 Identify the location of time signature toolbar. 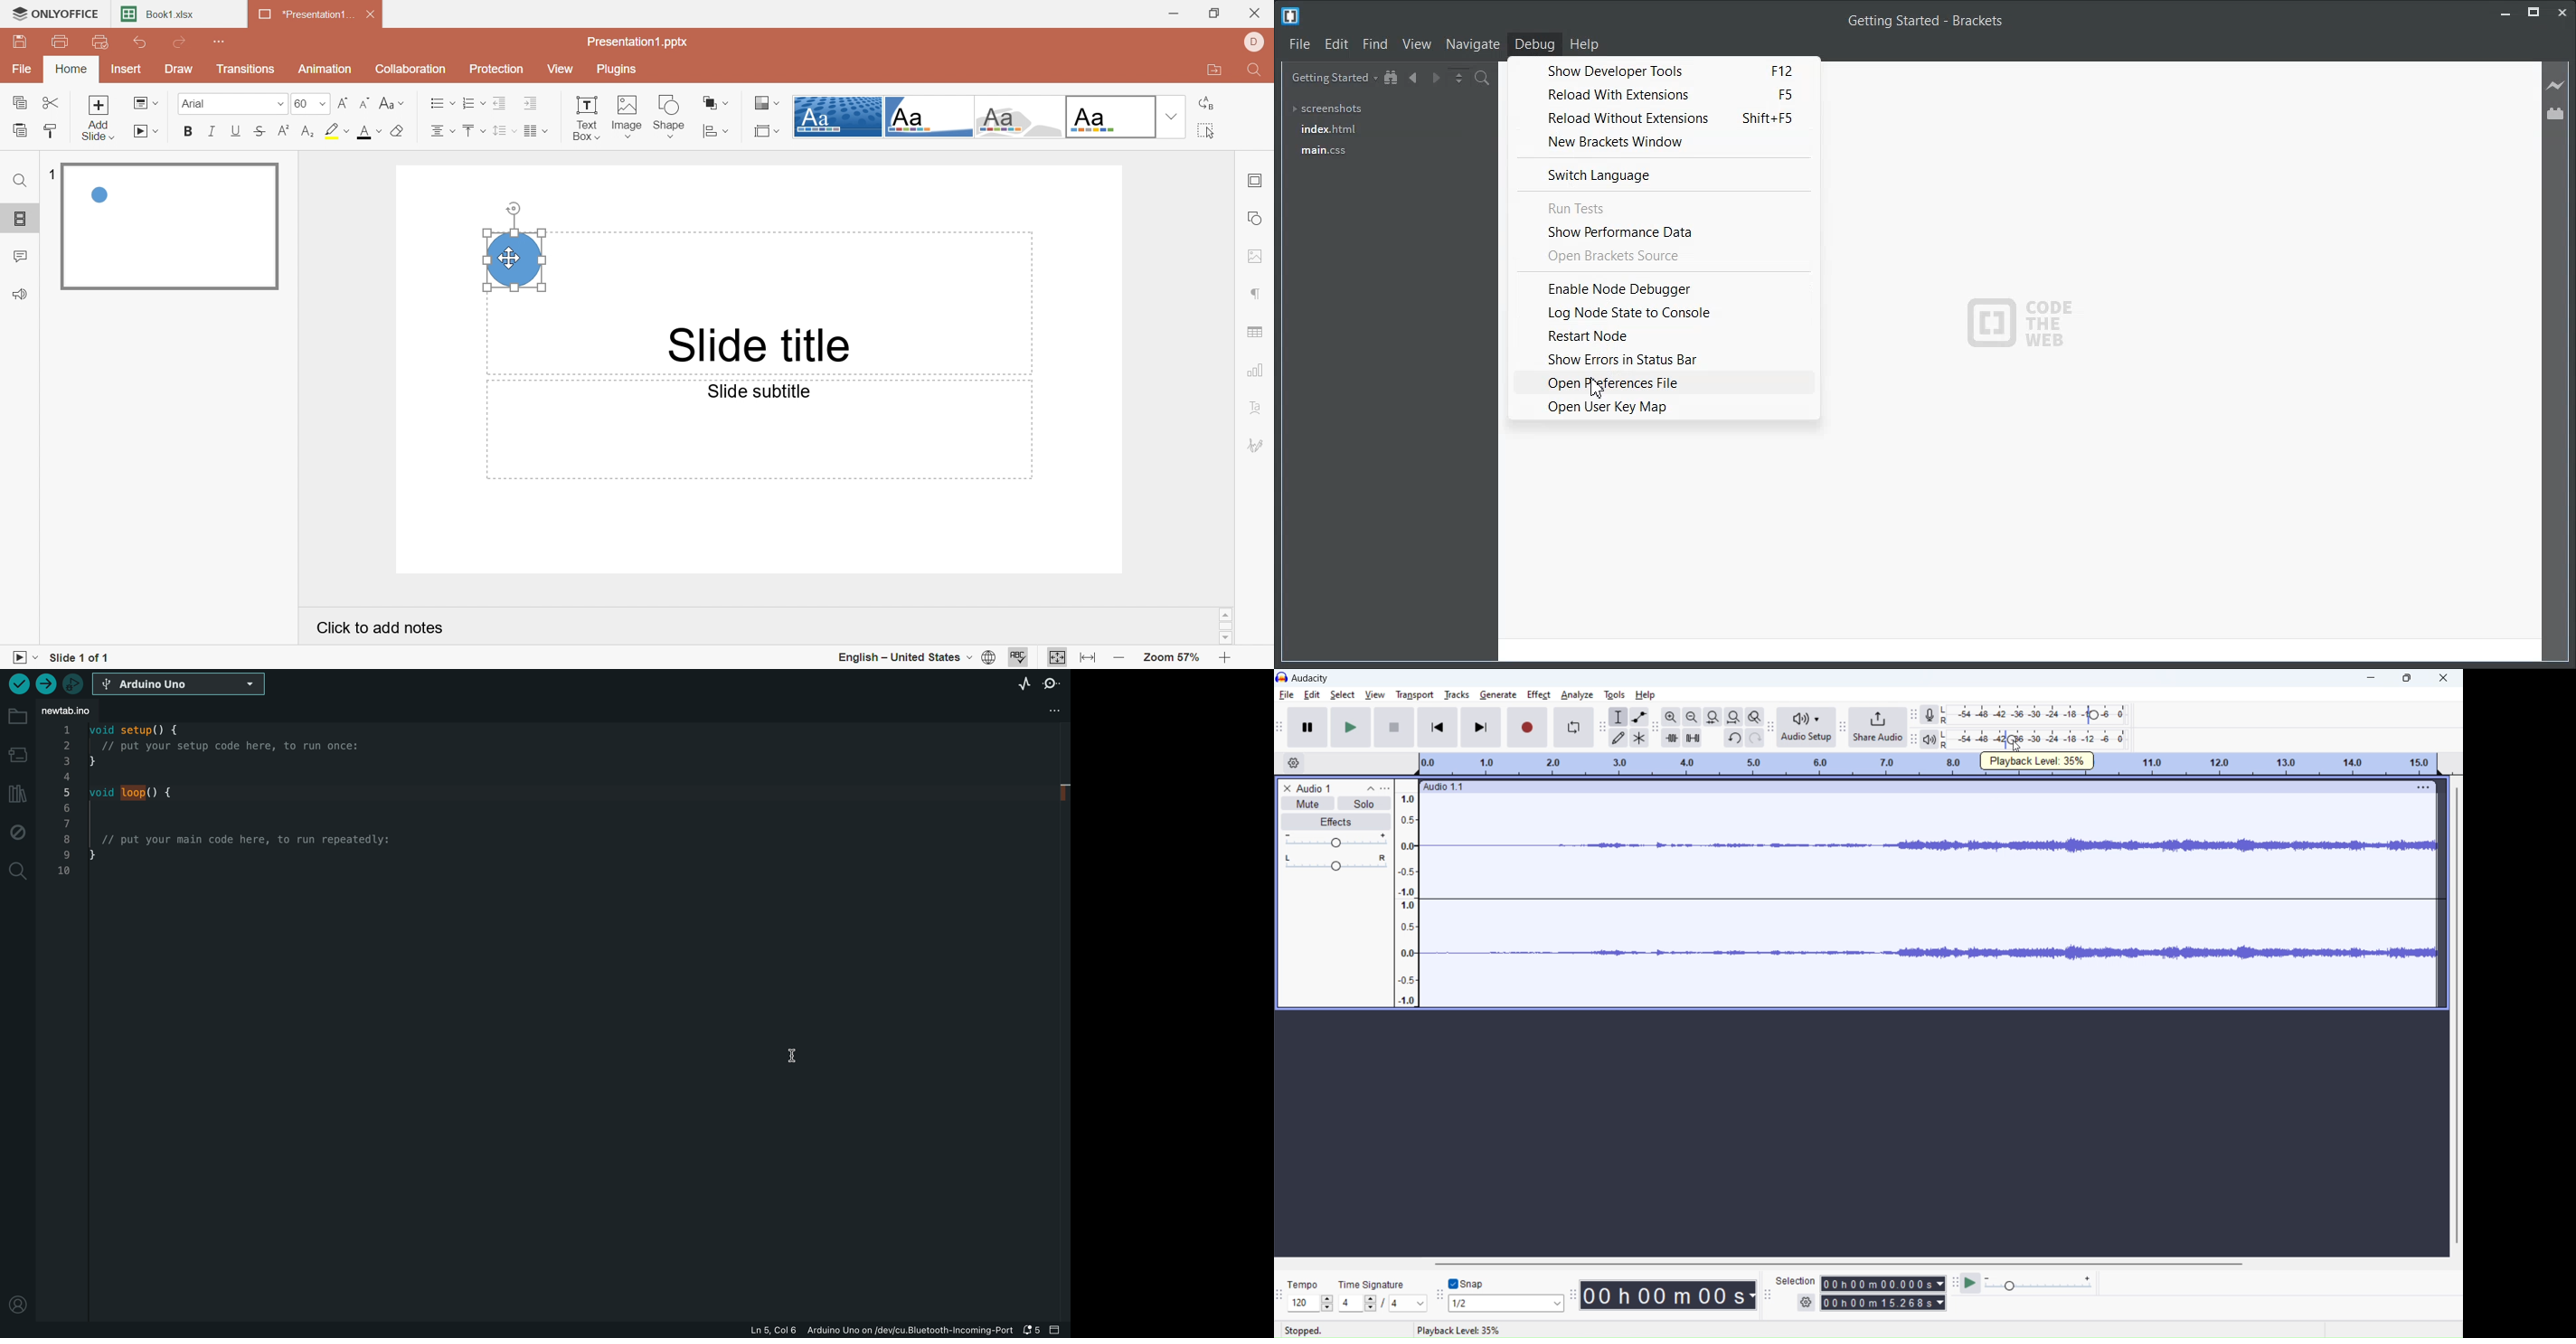
(1280, 1292).